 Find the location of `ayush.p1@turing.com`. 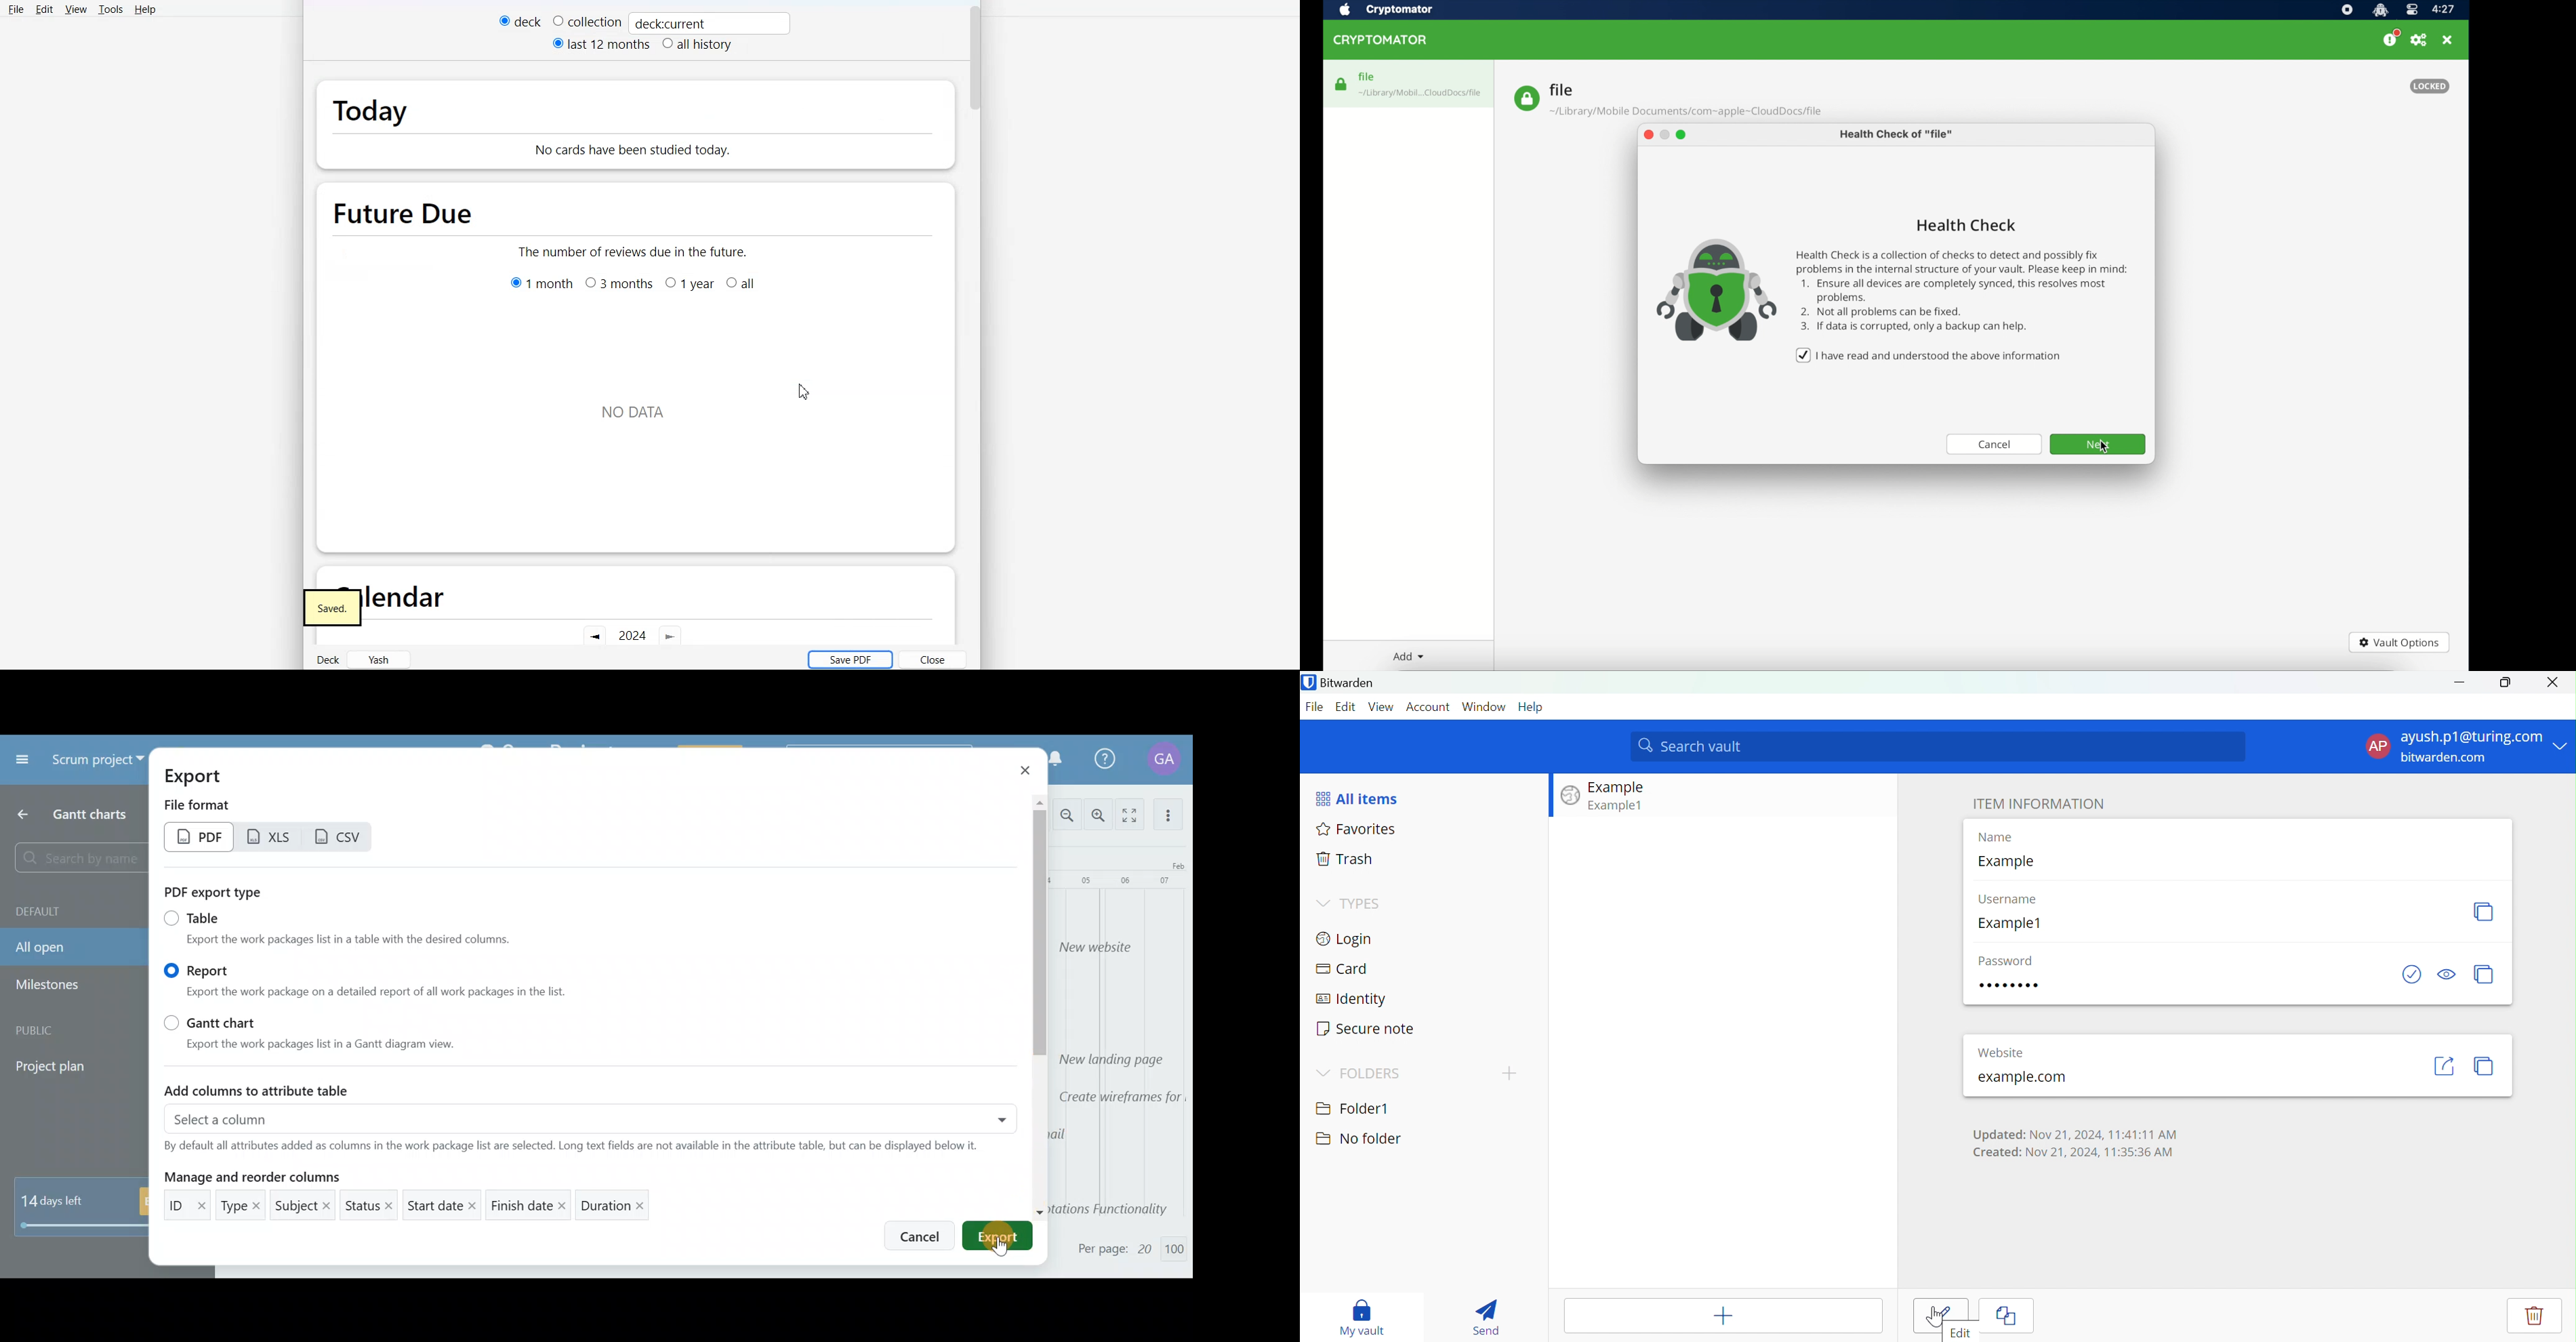

ayush.p1@turing.com is located at coordinates (2473, 737).